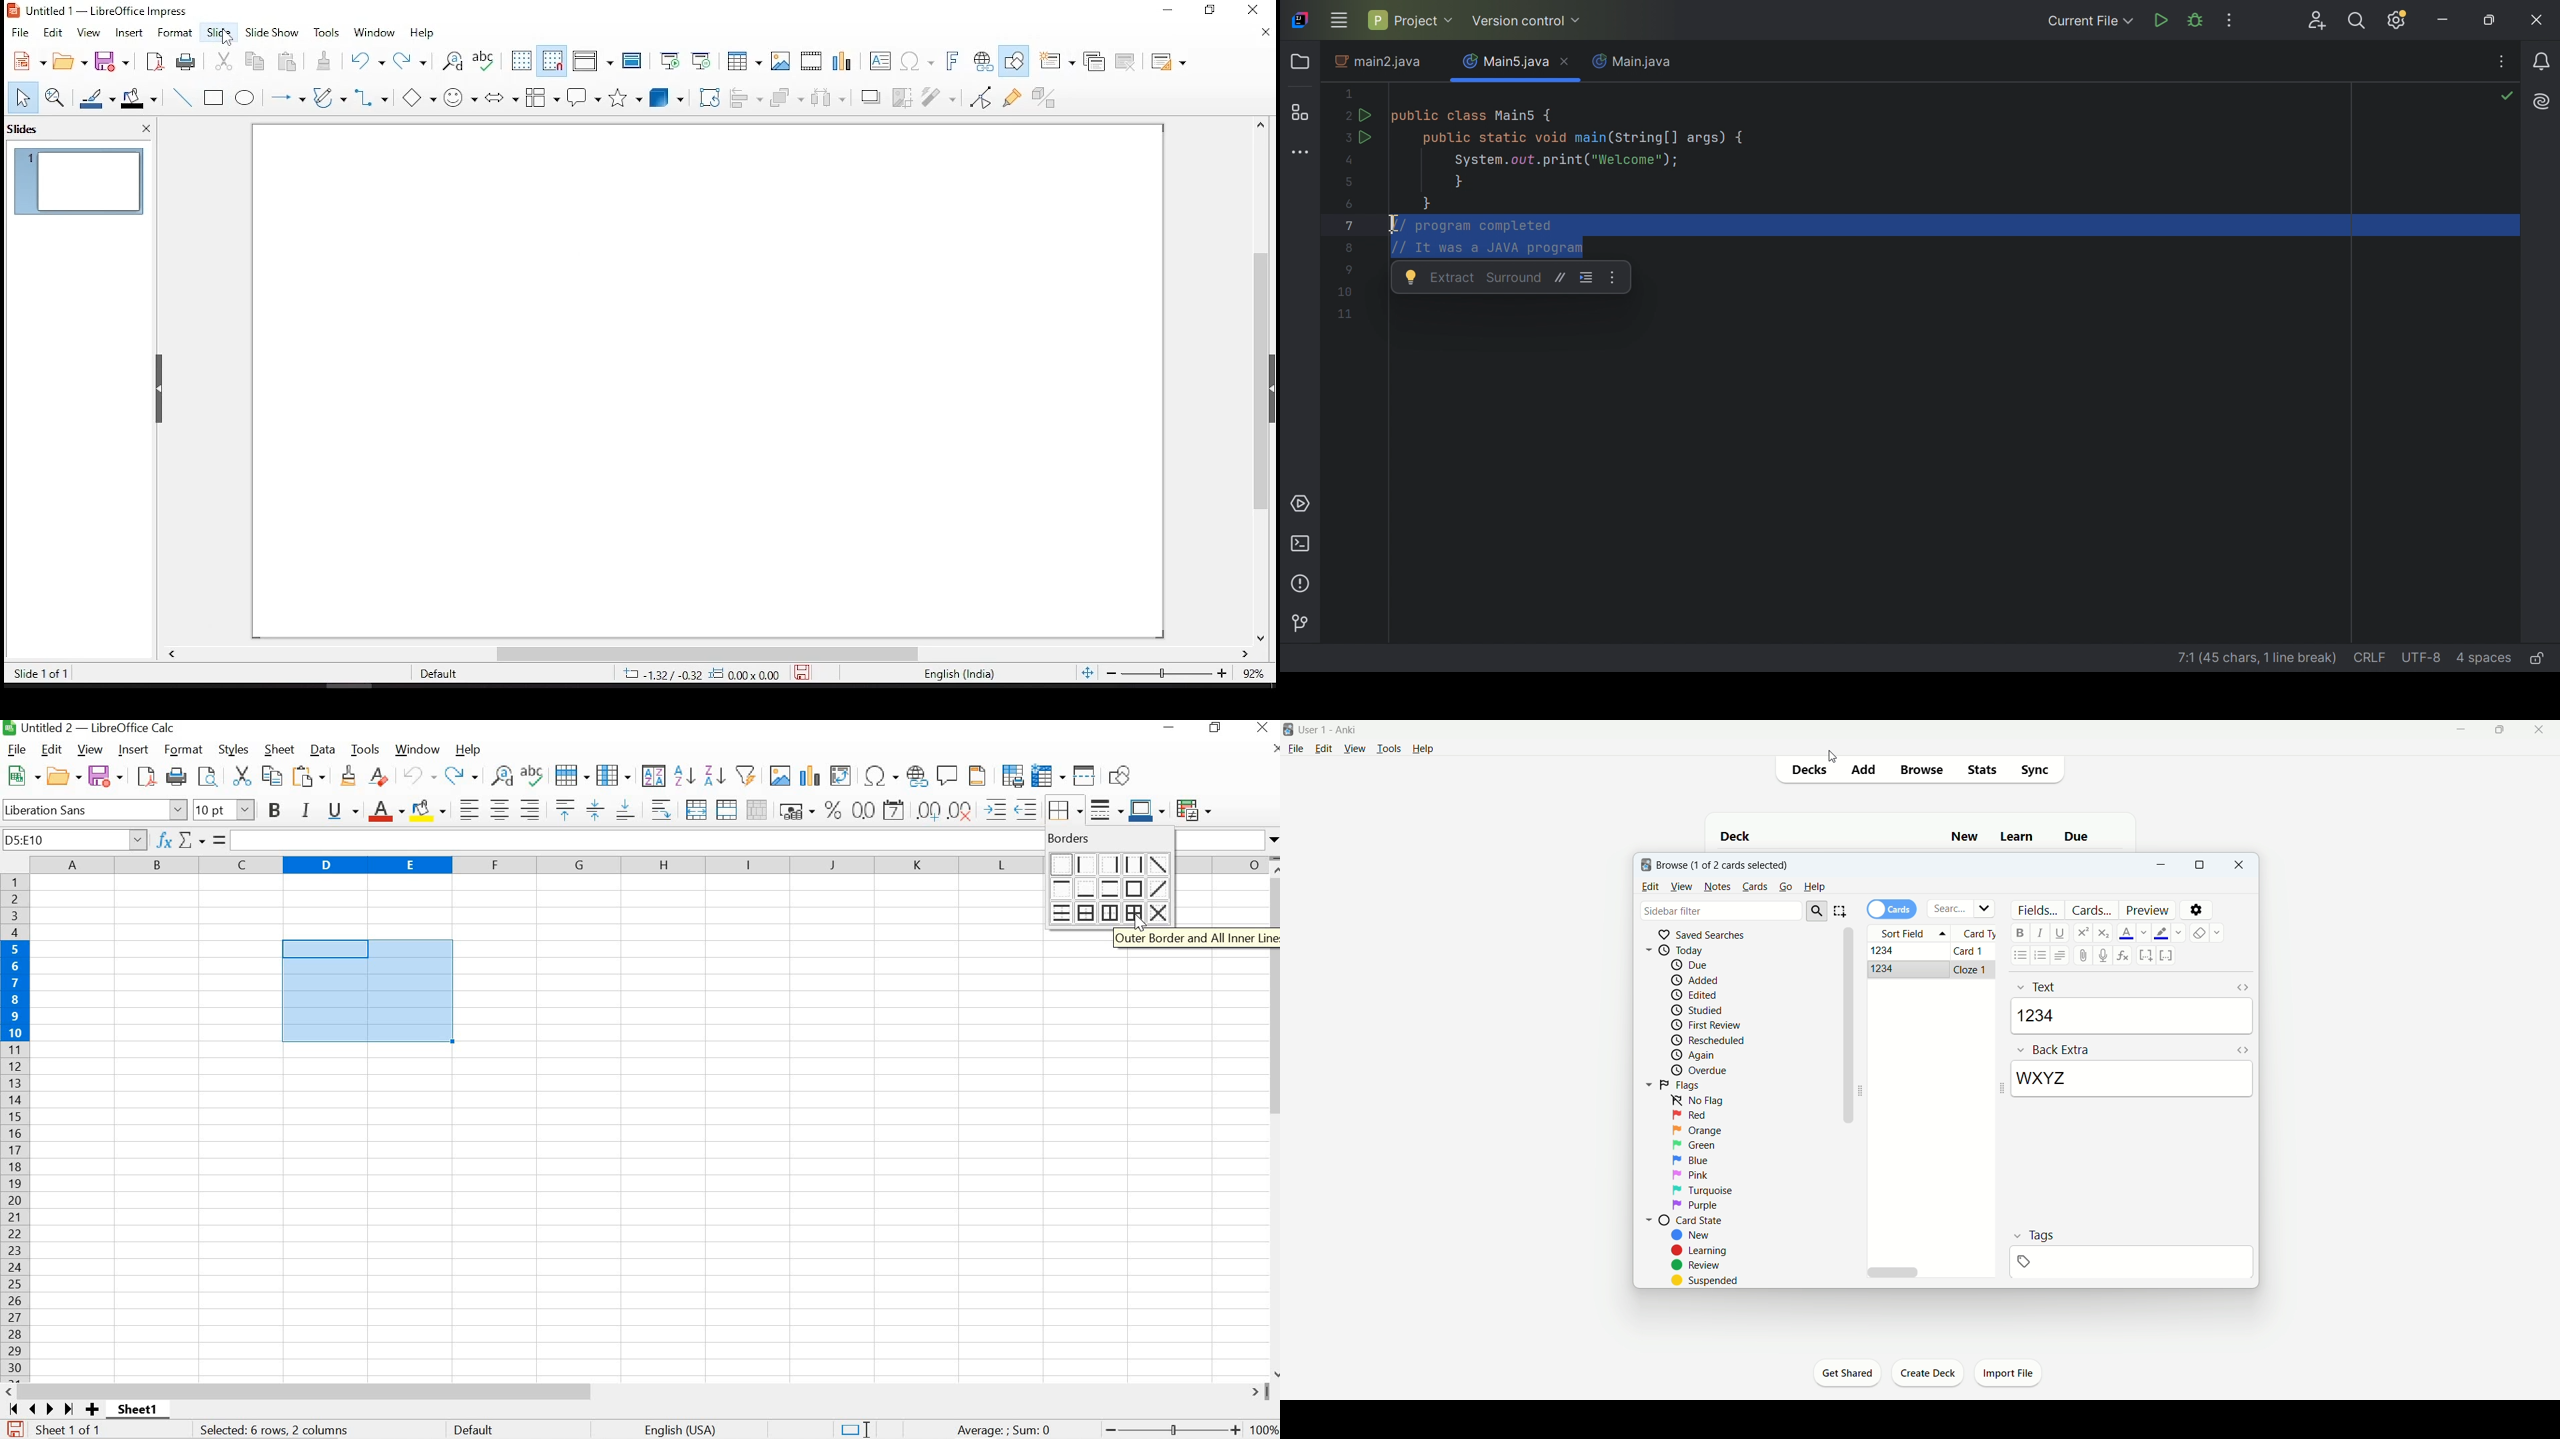 This screenshot has height=1456, width=2576. What do you see at coordinates (1087, 888) in the screenshot?
I see `bottom border` at bounding box center [1087, 888].